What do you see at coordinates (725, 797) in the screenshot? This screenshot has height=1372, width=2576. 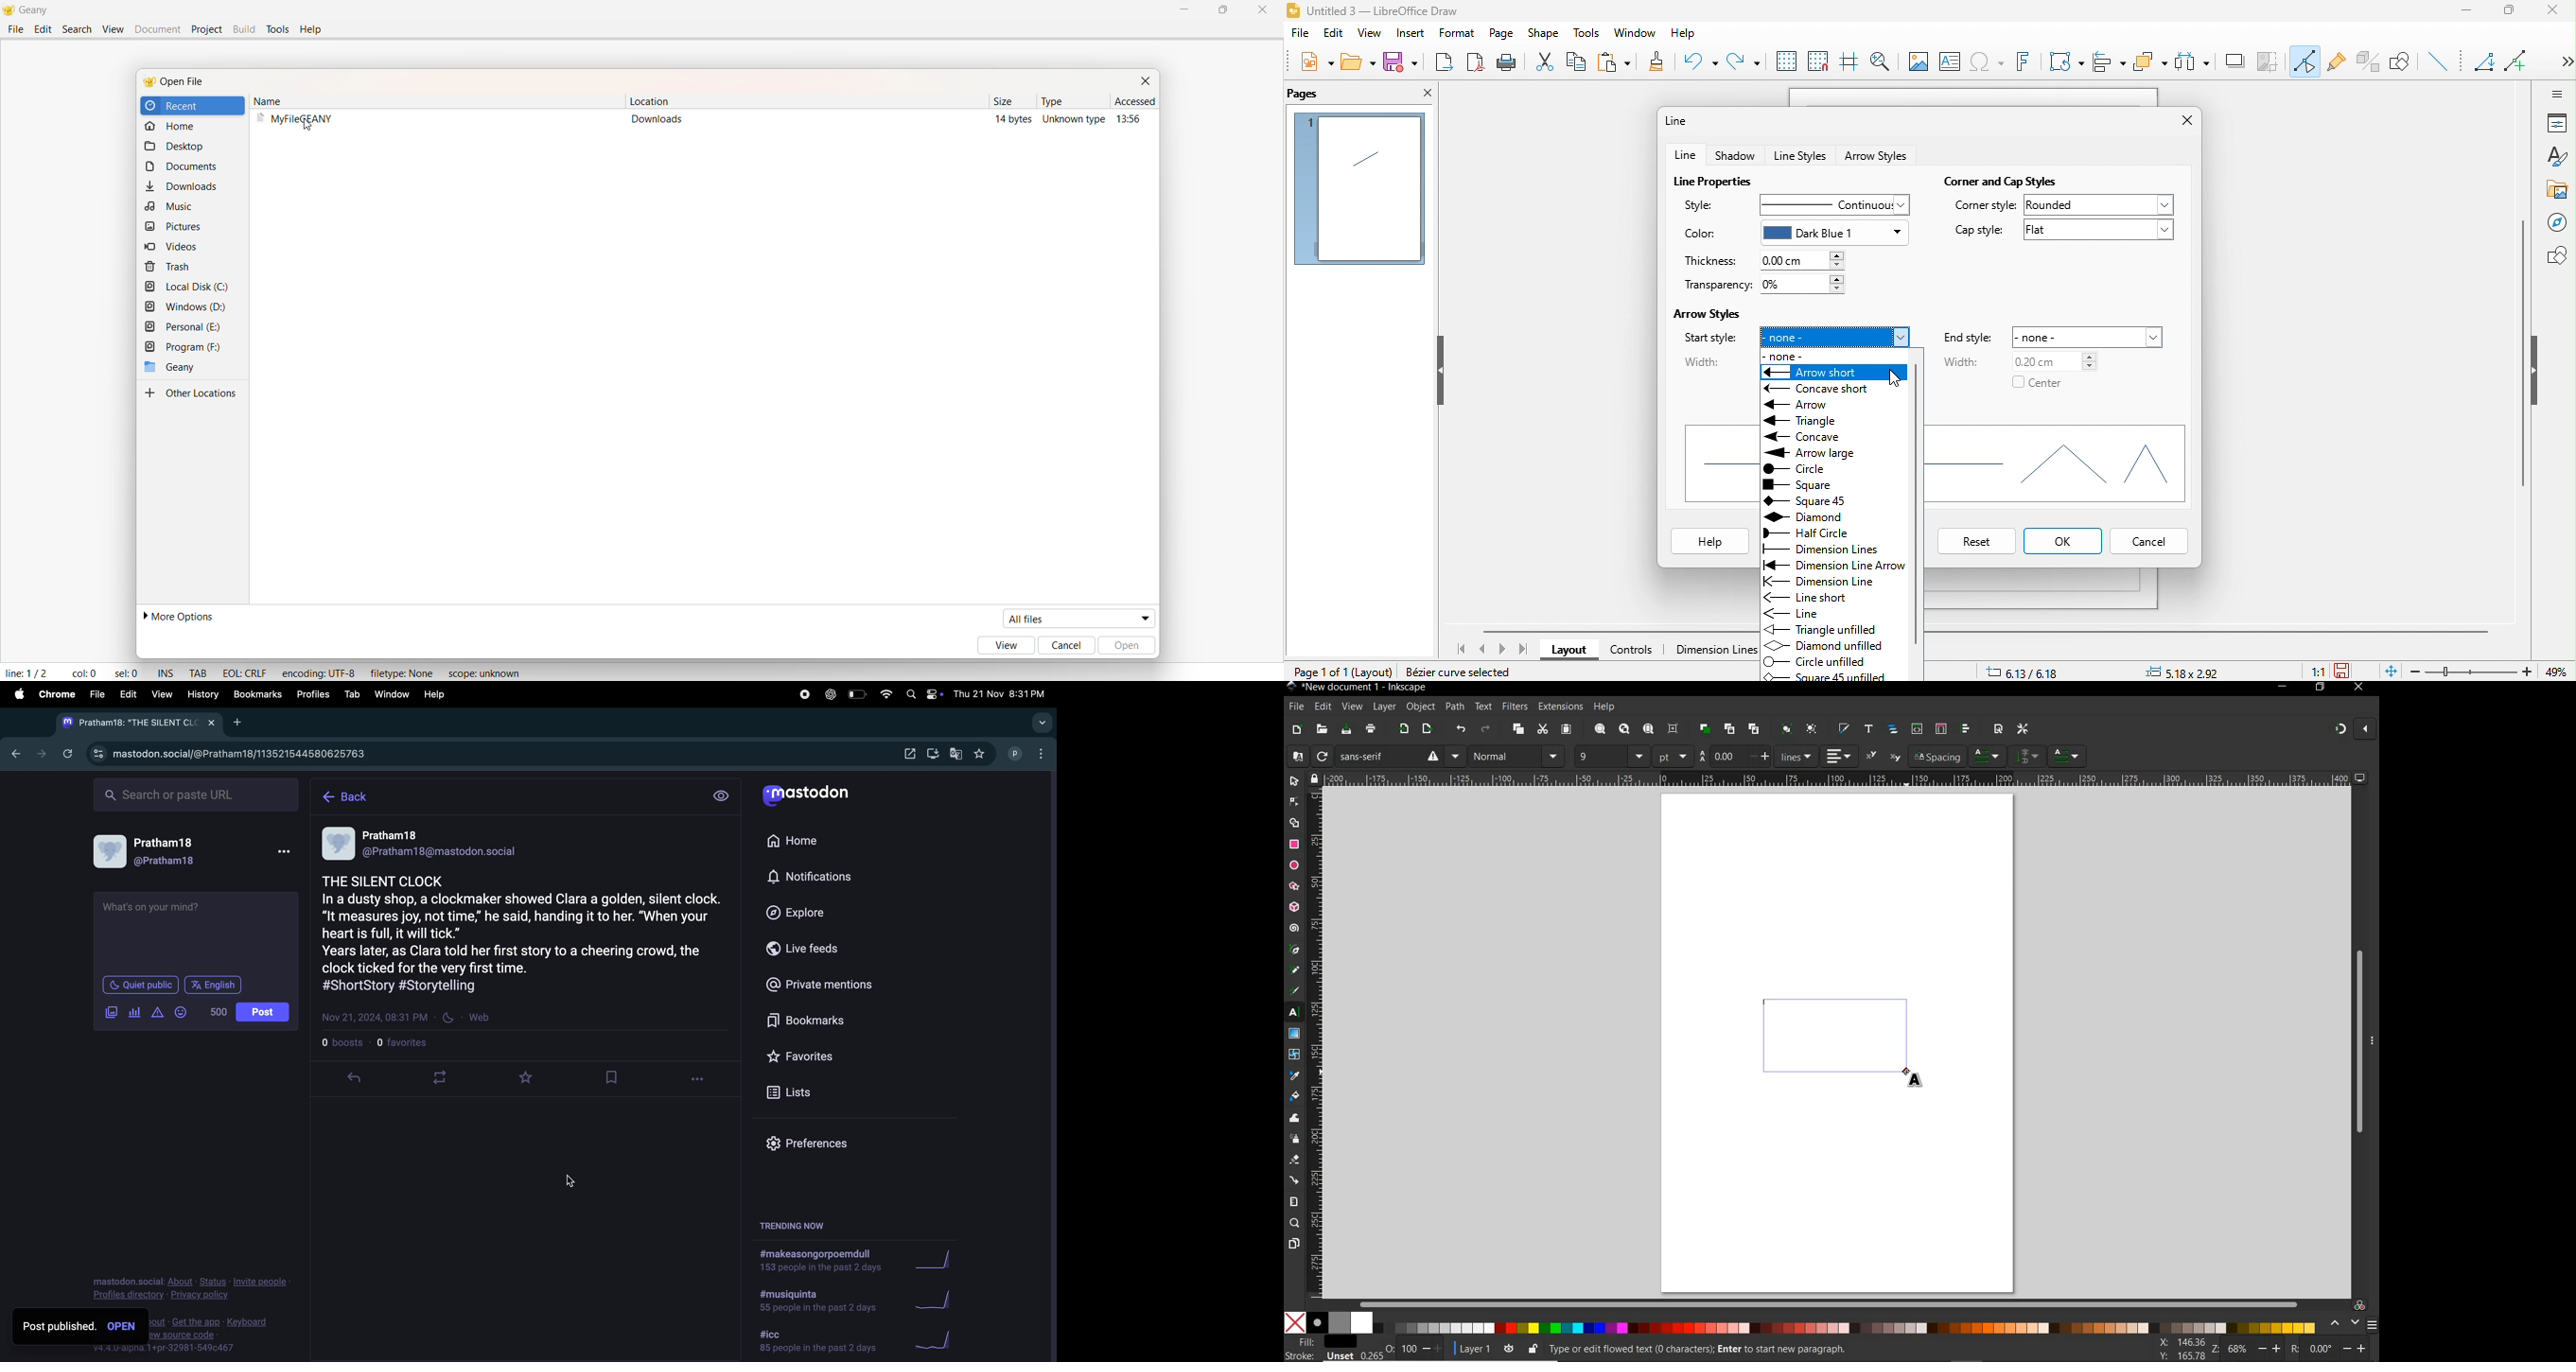 I see `setting` at bounding box center [725, 797].